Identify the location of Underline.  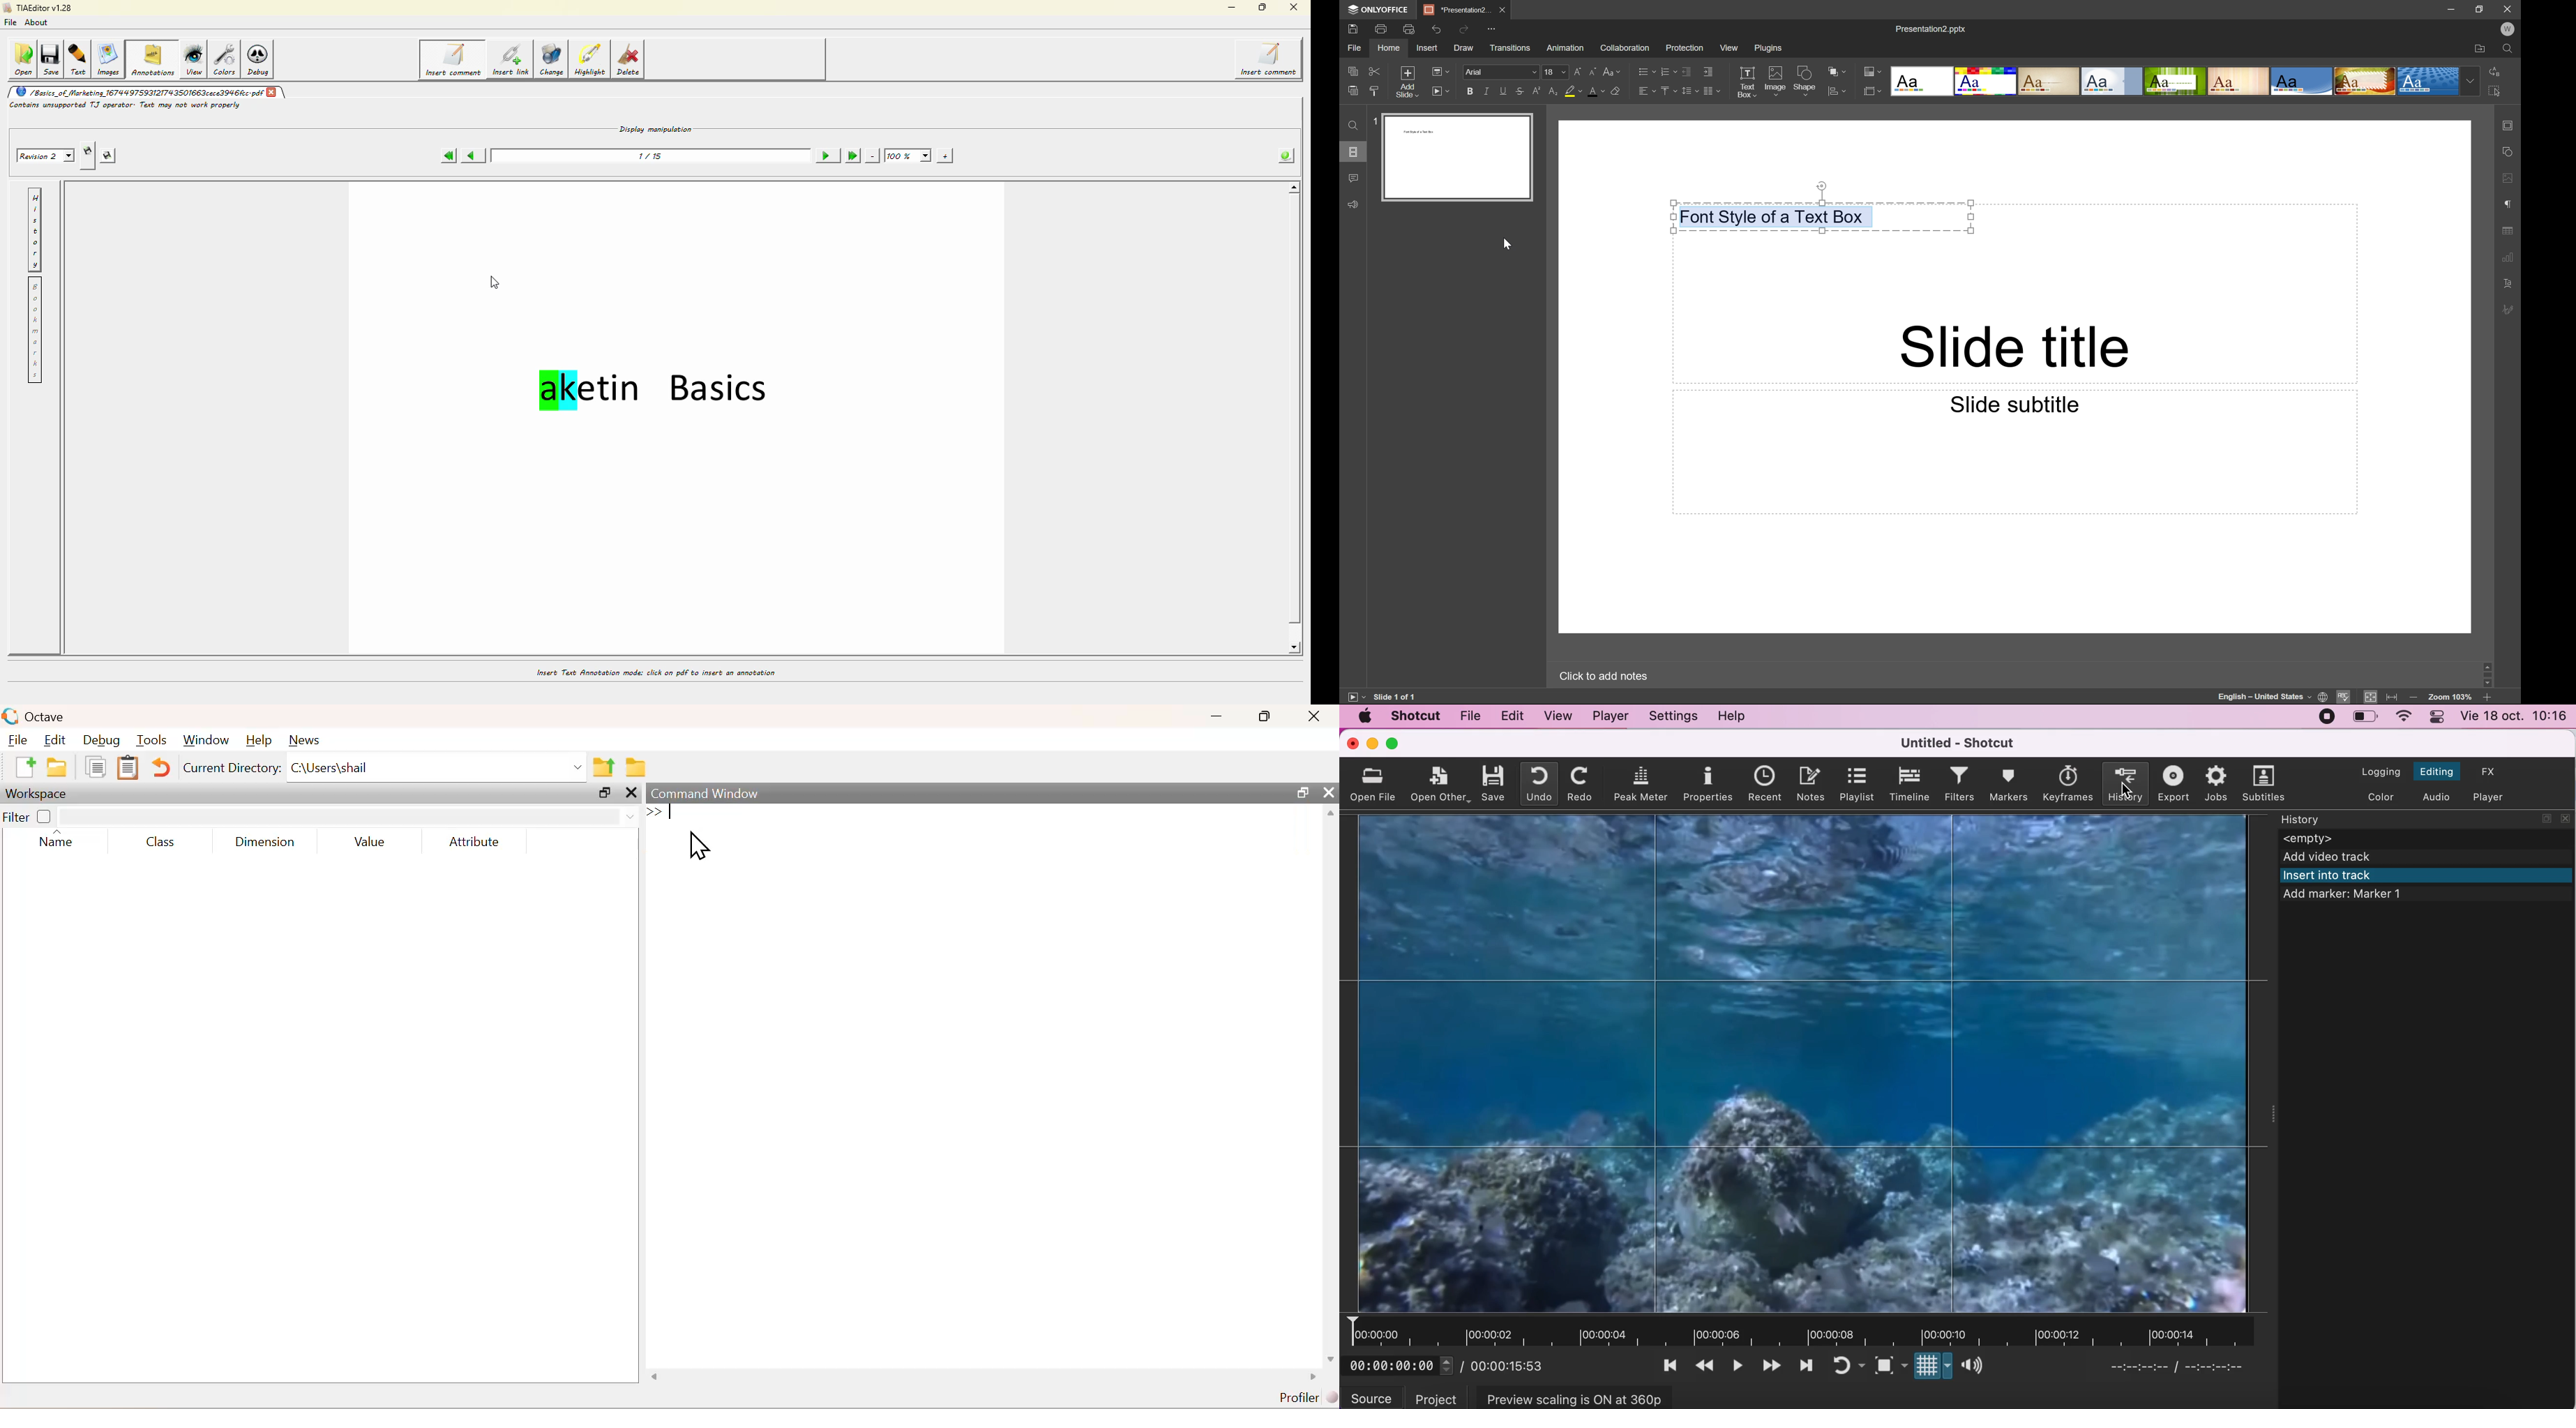
(1504, 90).